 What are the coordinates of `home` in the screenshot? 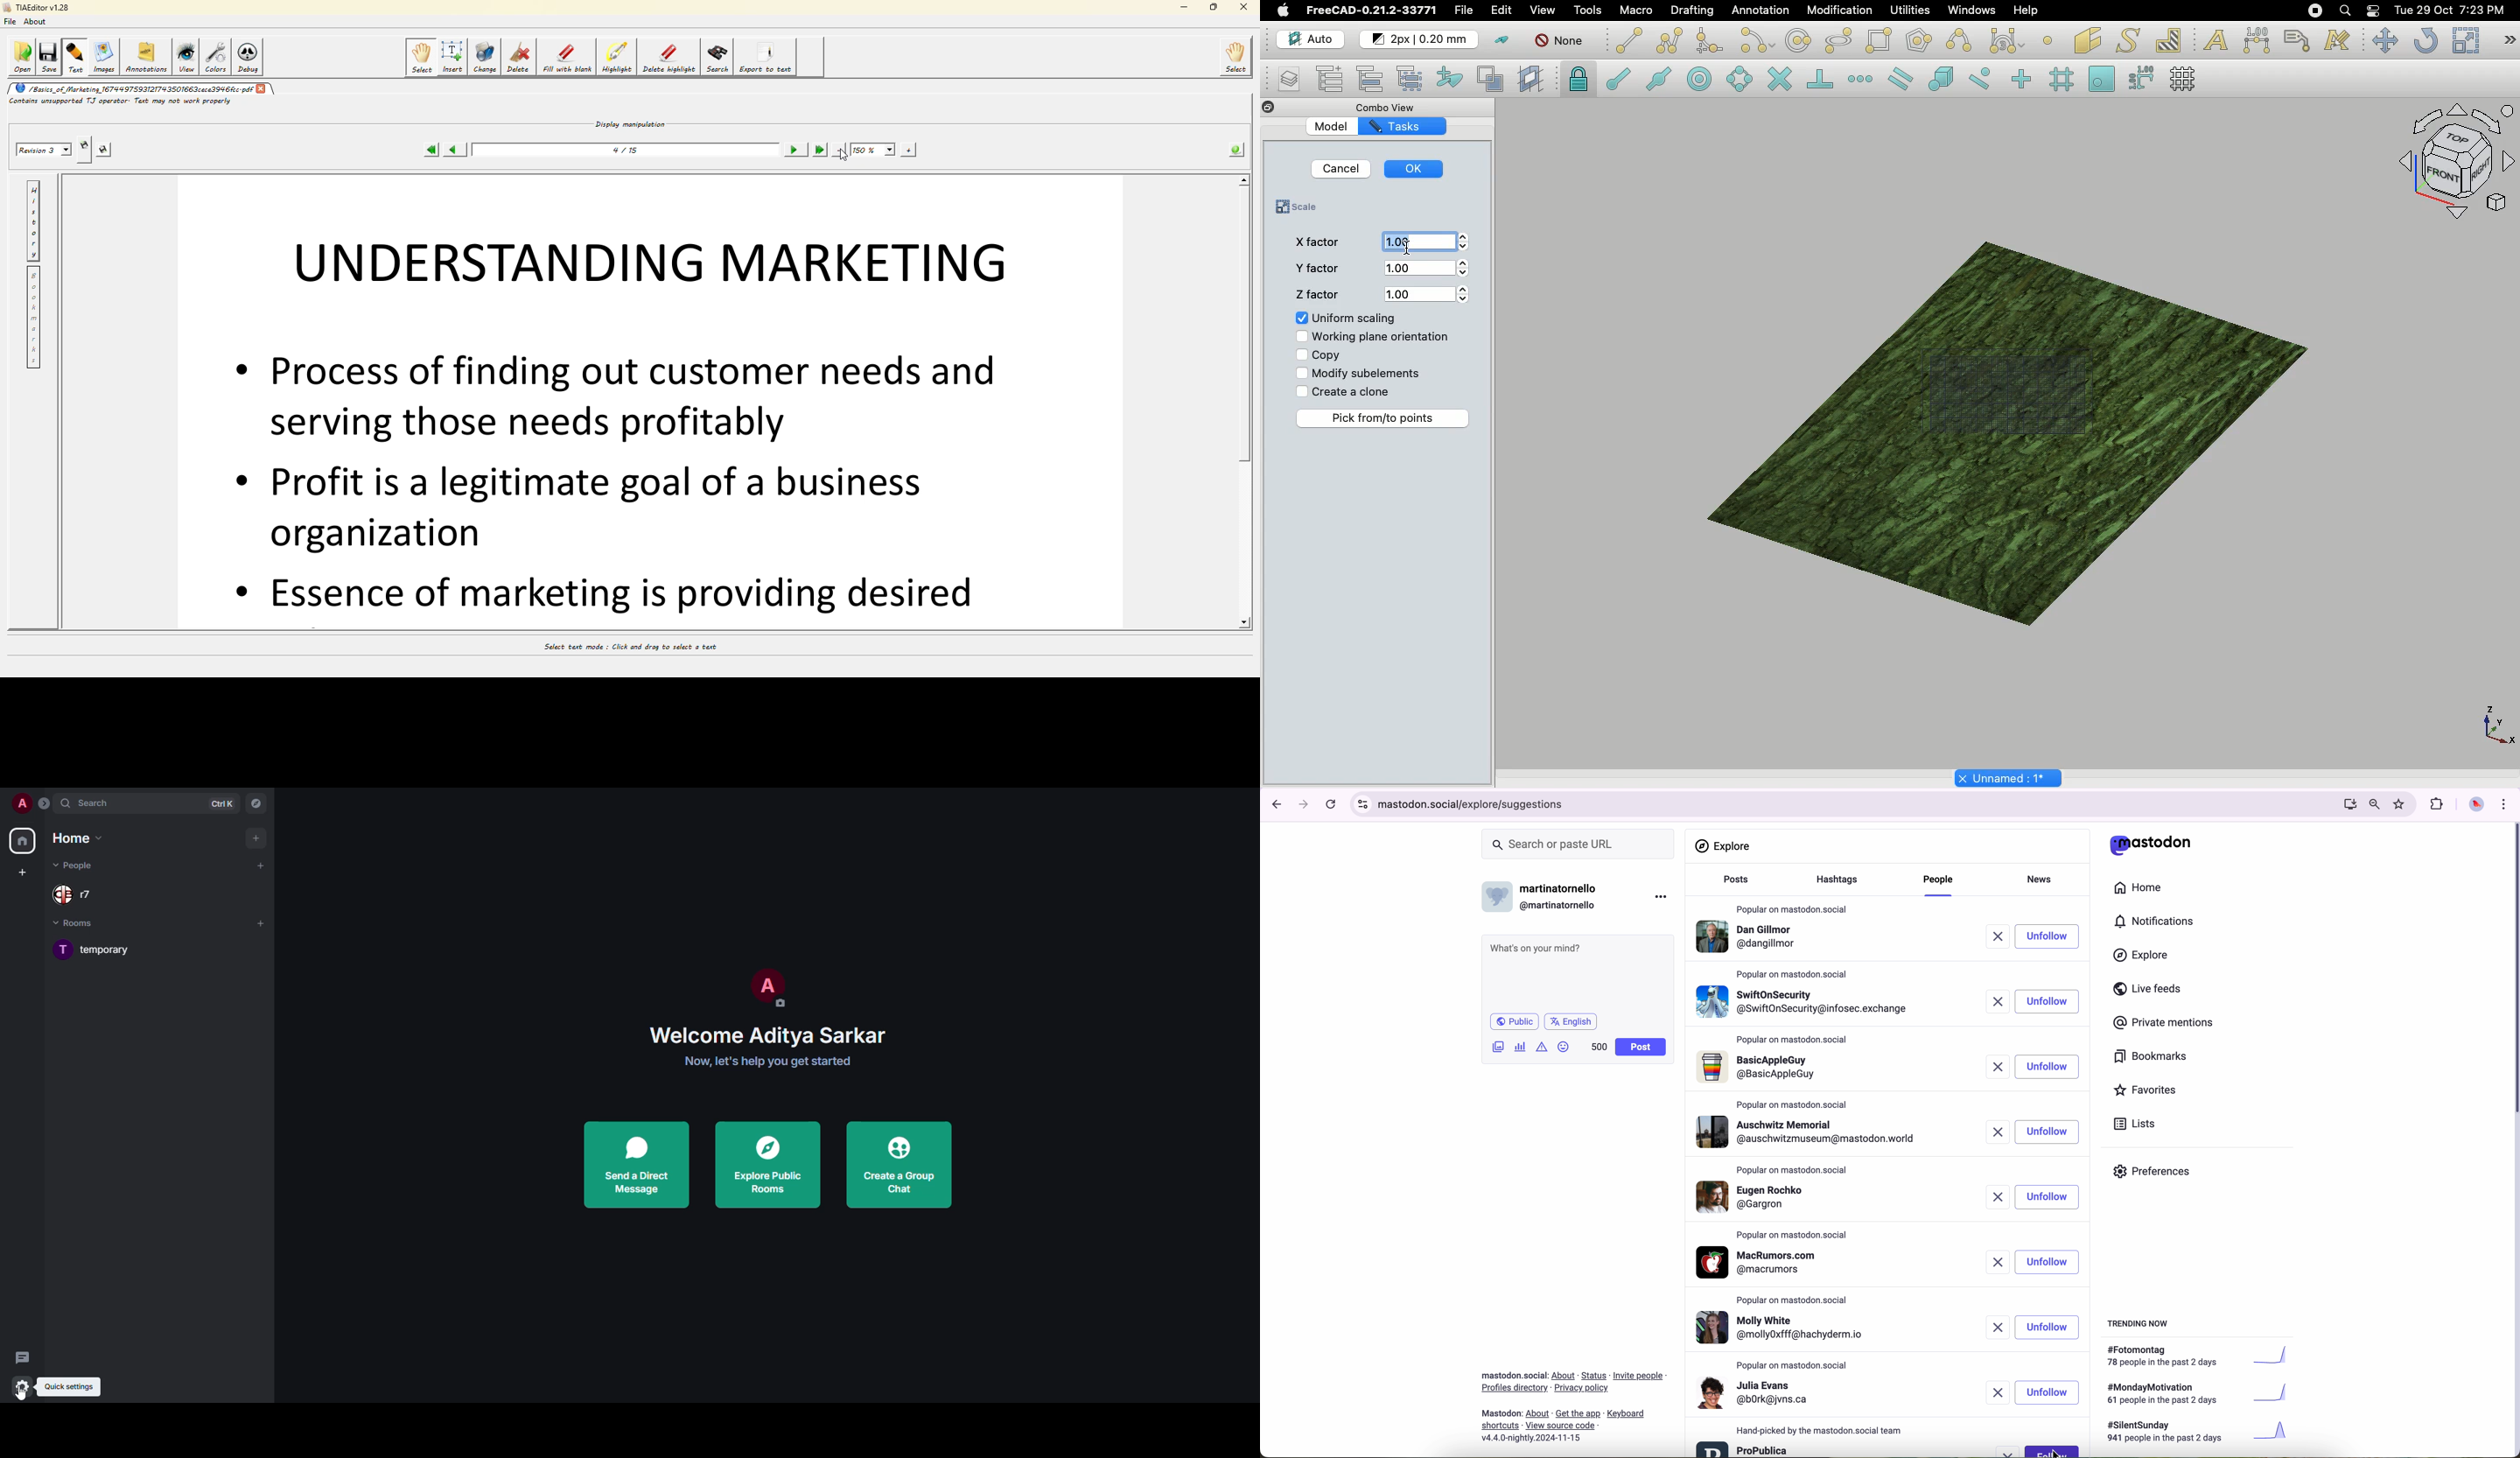 It's located at (24, 843).